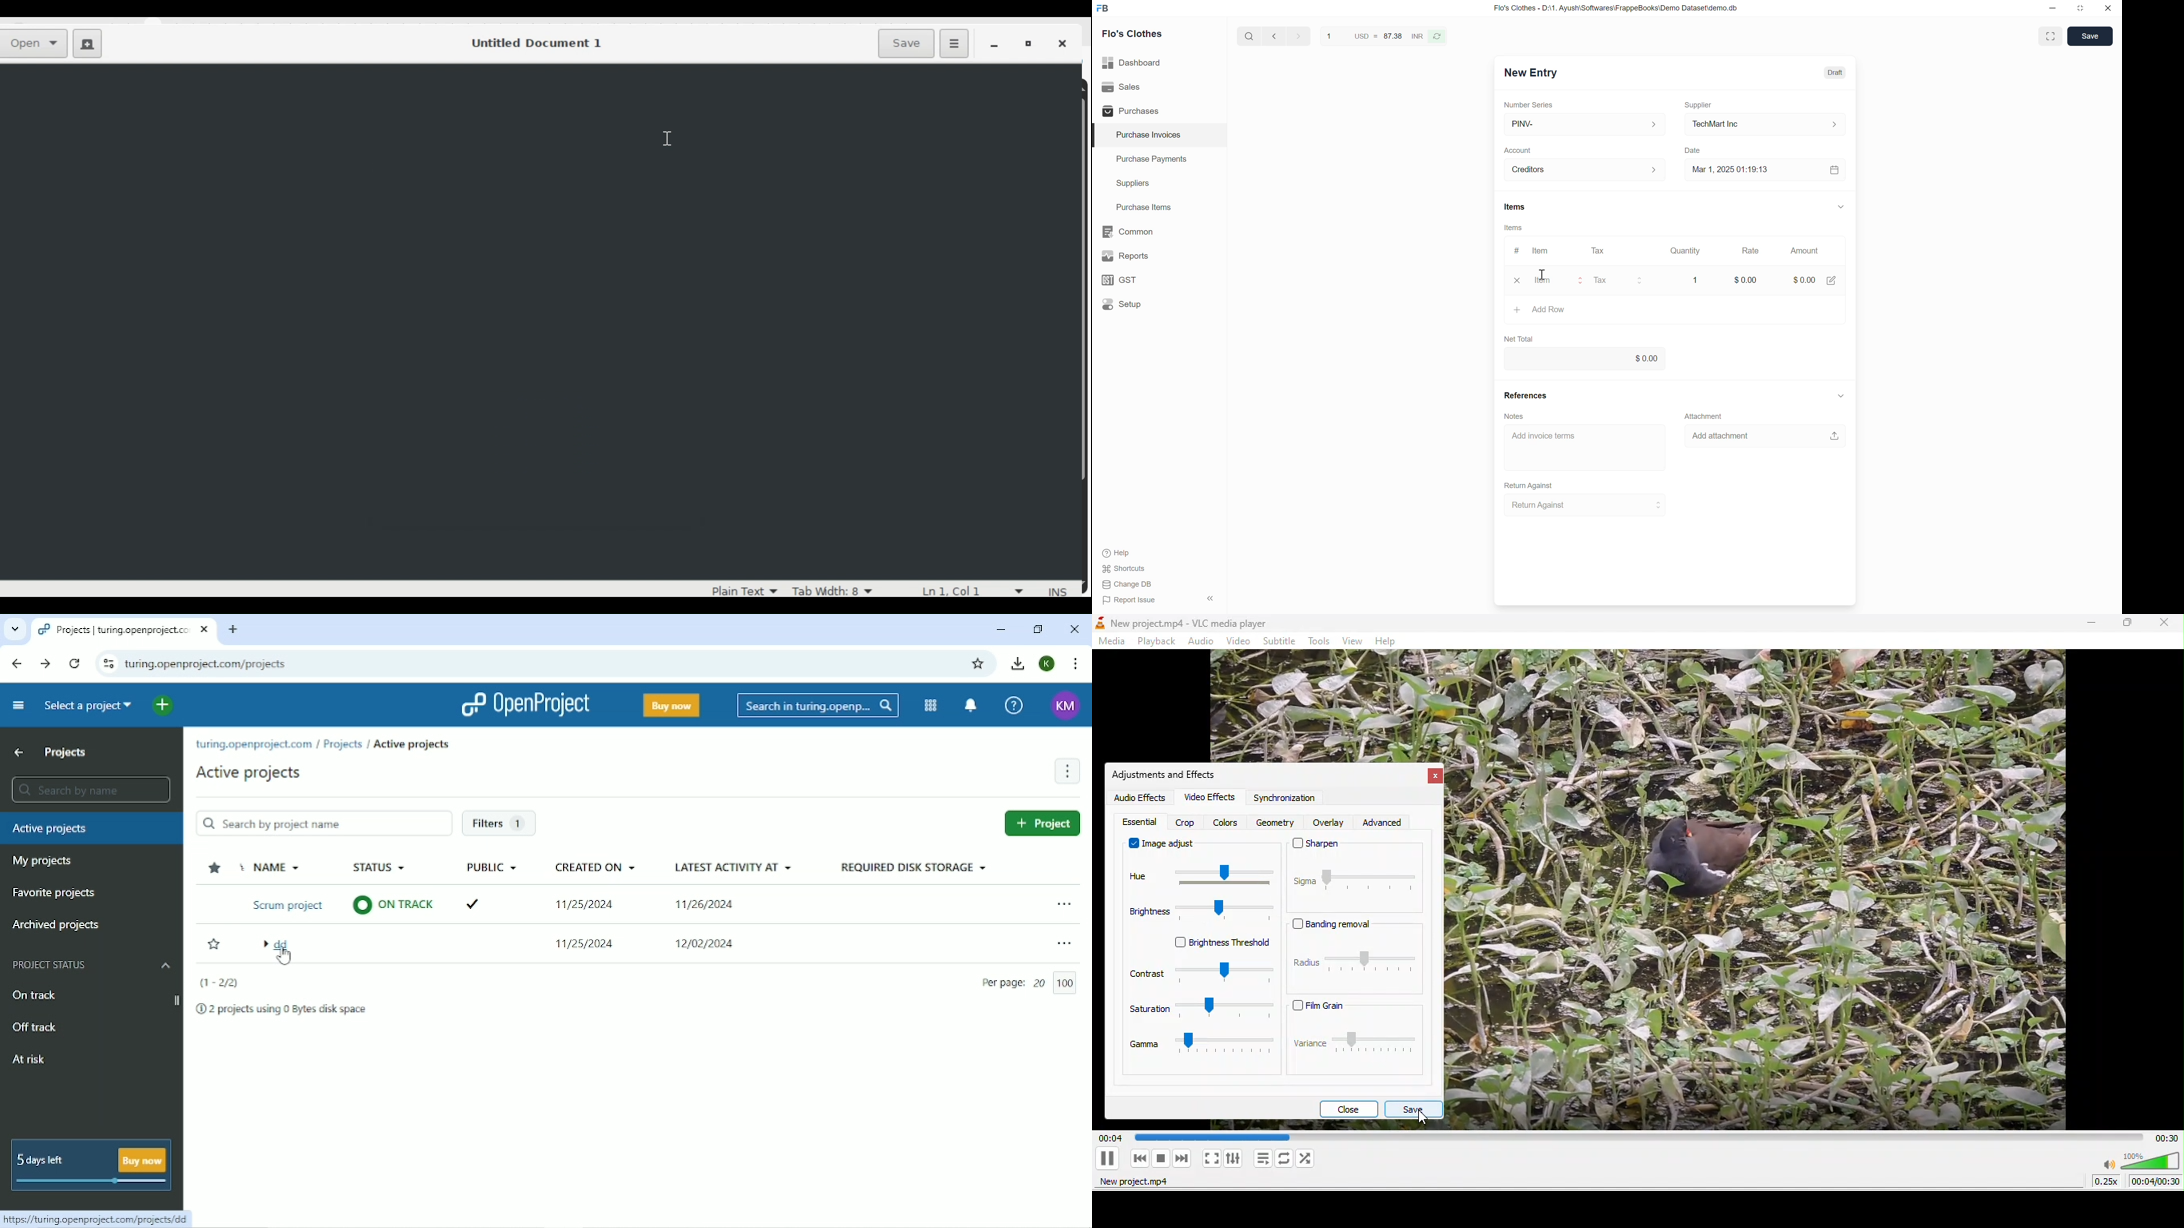  Describe the element at coordinates (1765, 123) in the screenshot. I see `TechMart Inc.` at that location.